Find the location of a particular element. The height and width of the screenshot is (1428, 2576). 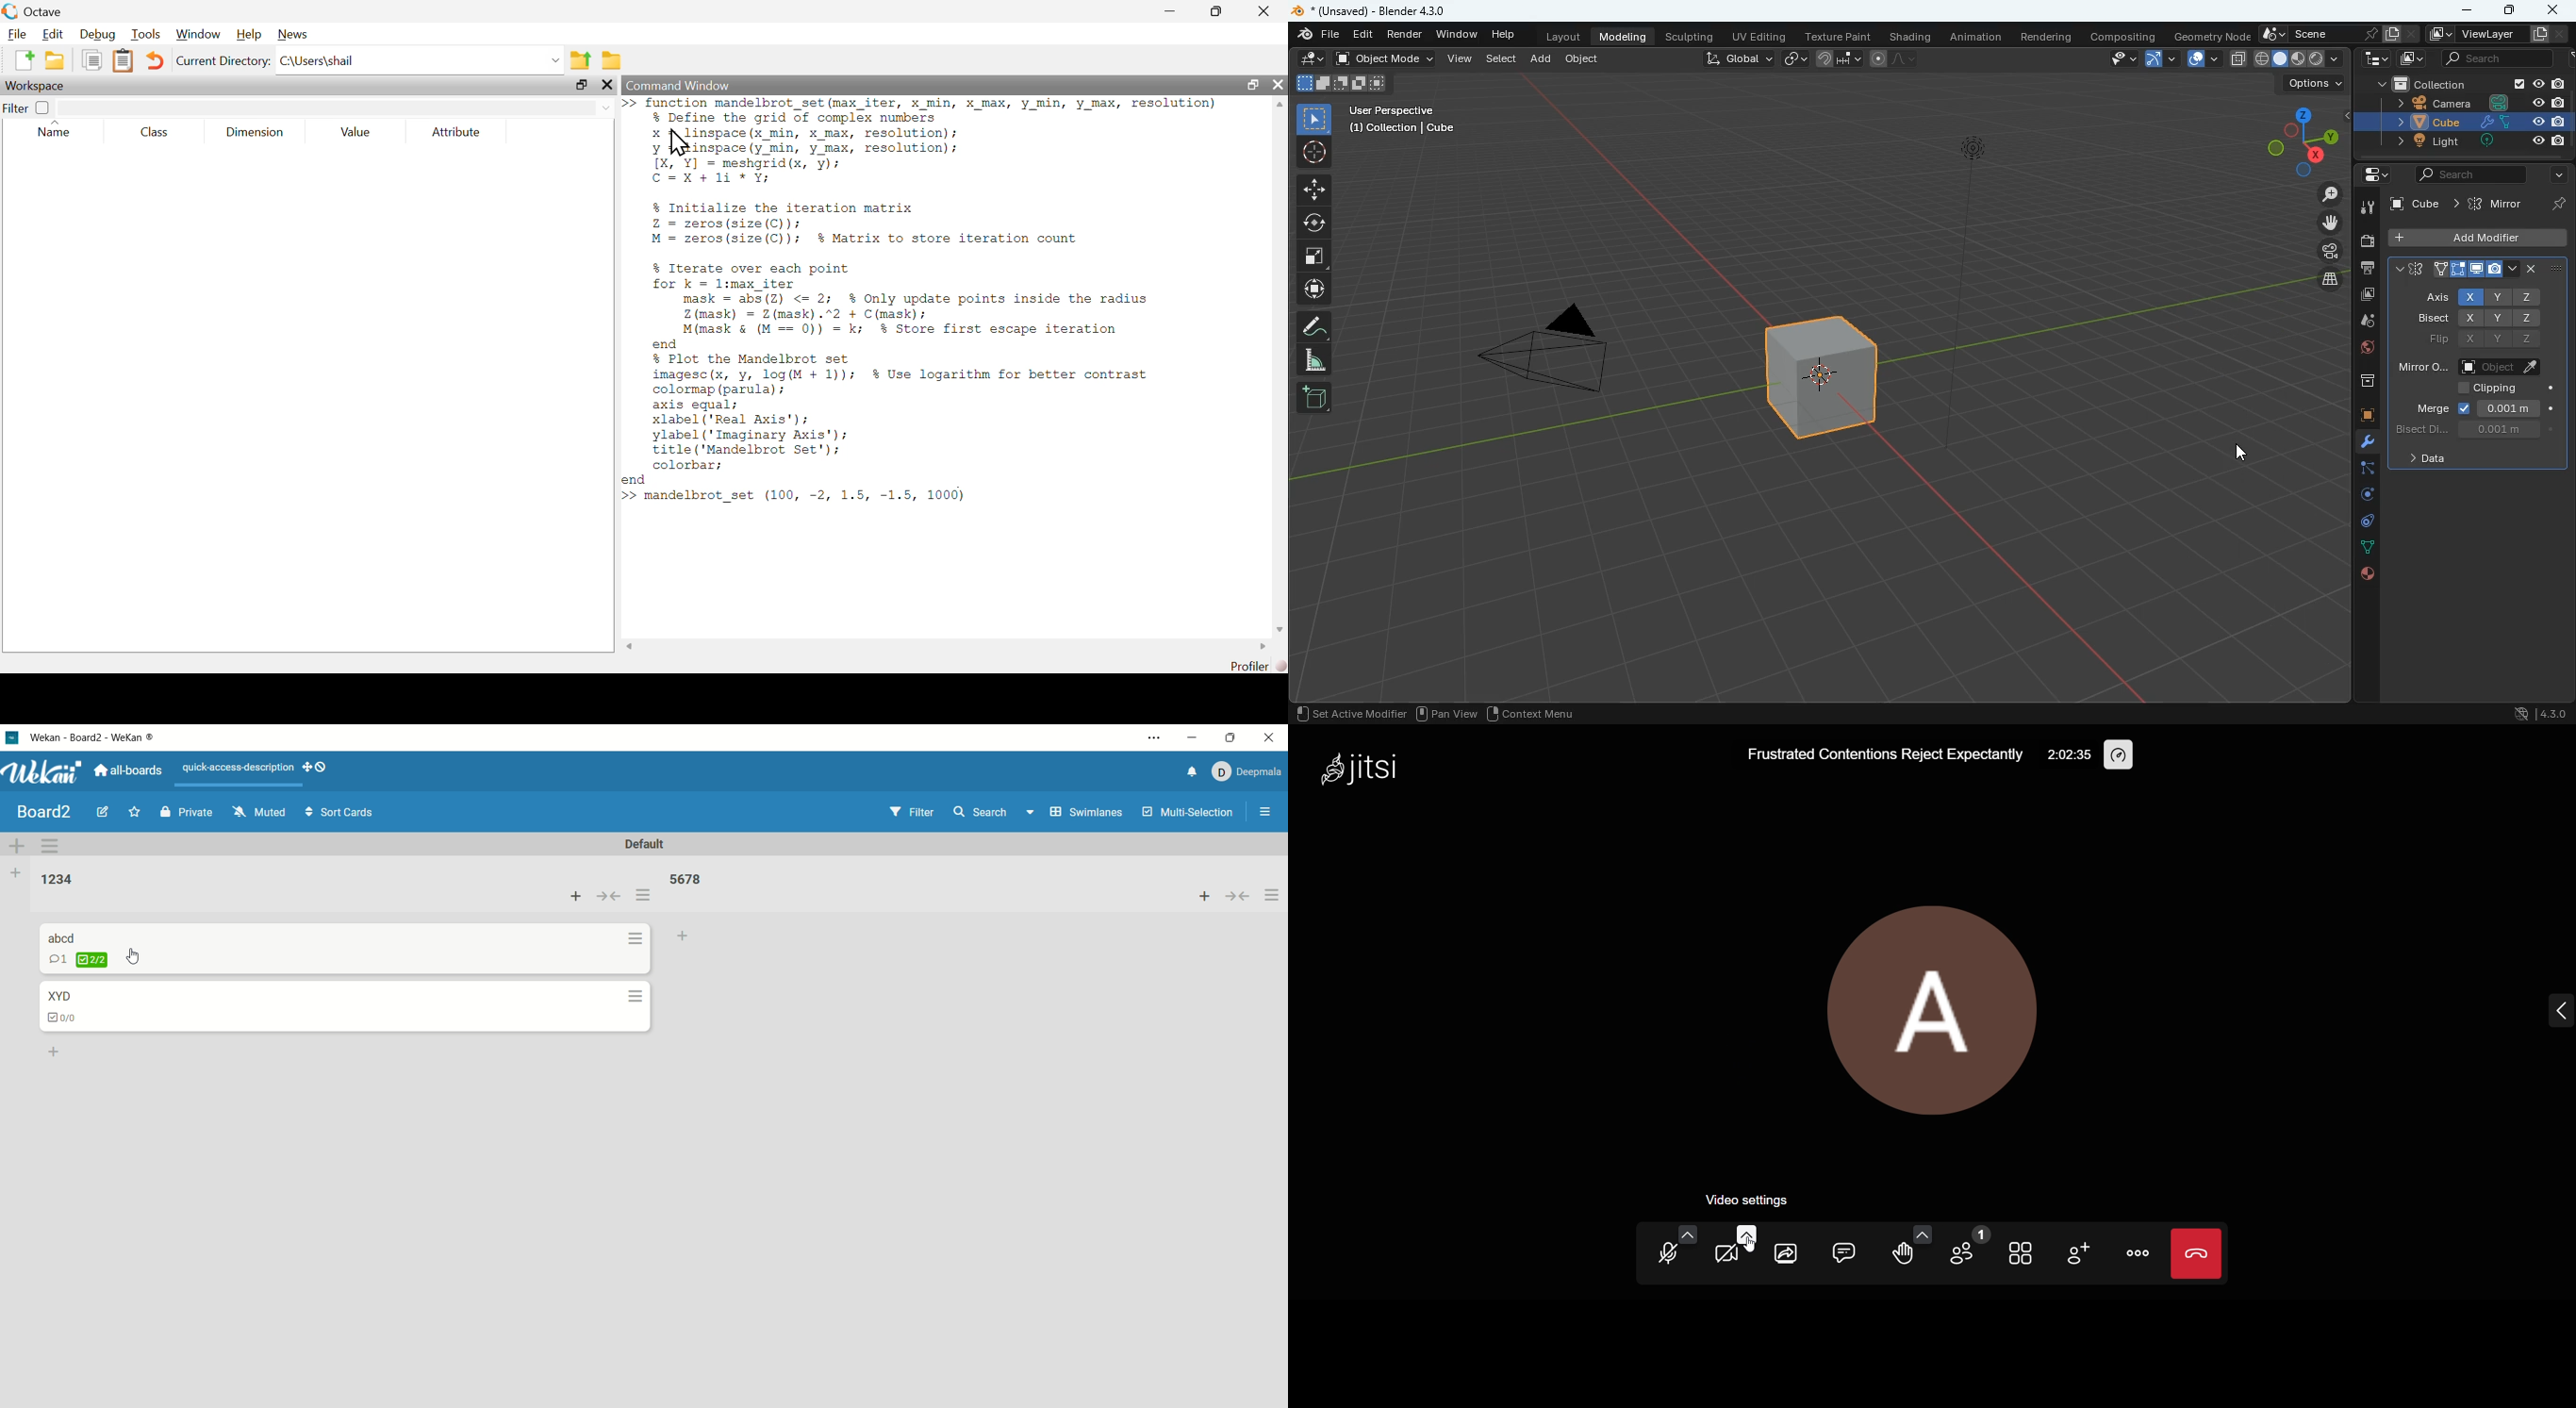

display picture is located at coordinates (1933, 1009).